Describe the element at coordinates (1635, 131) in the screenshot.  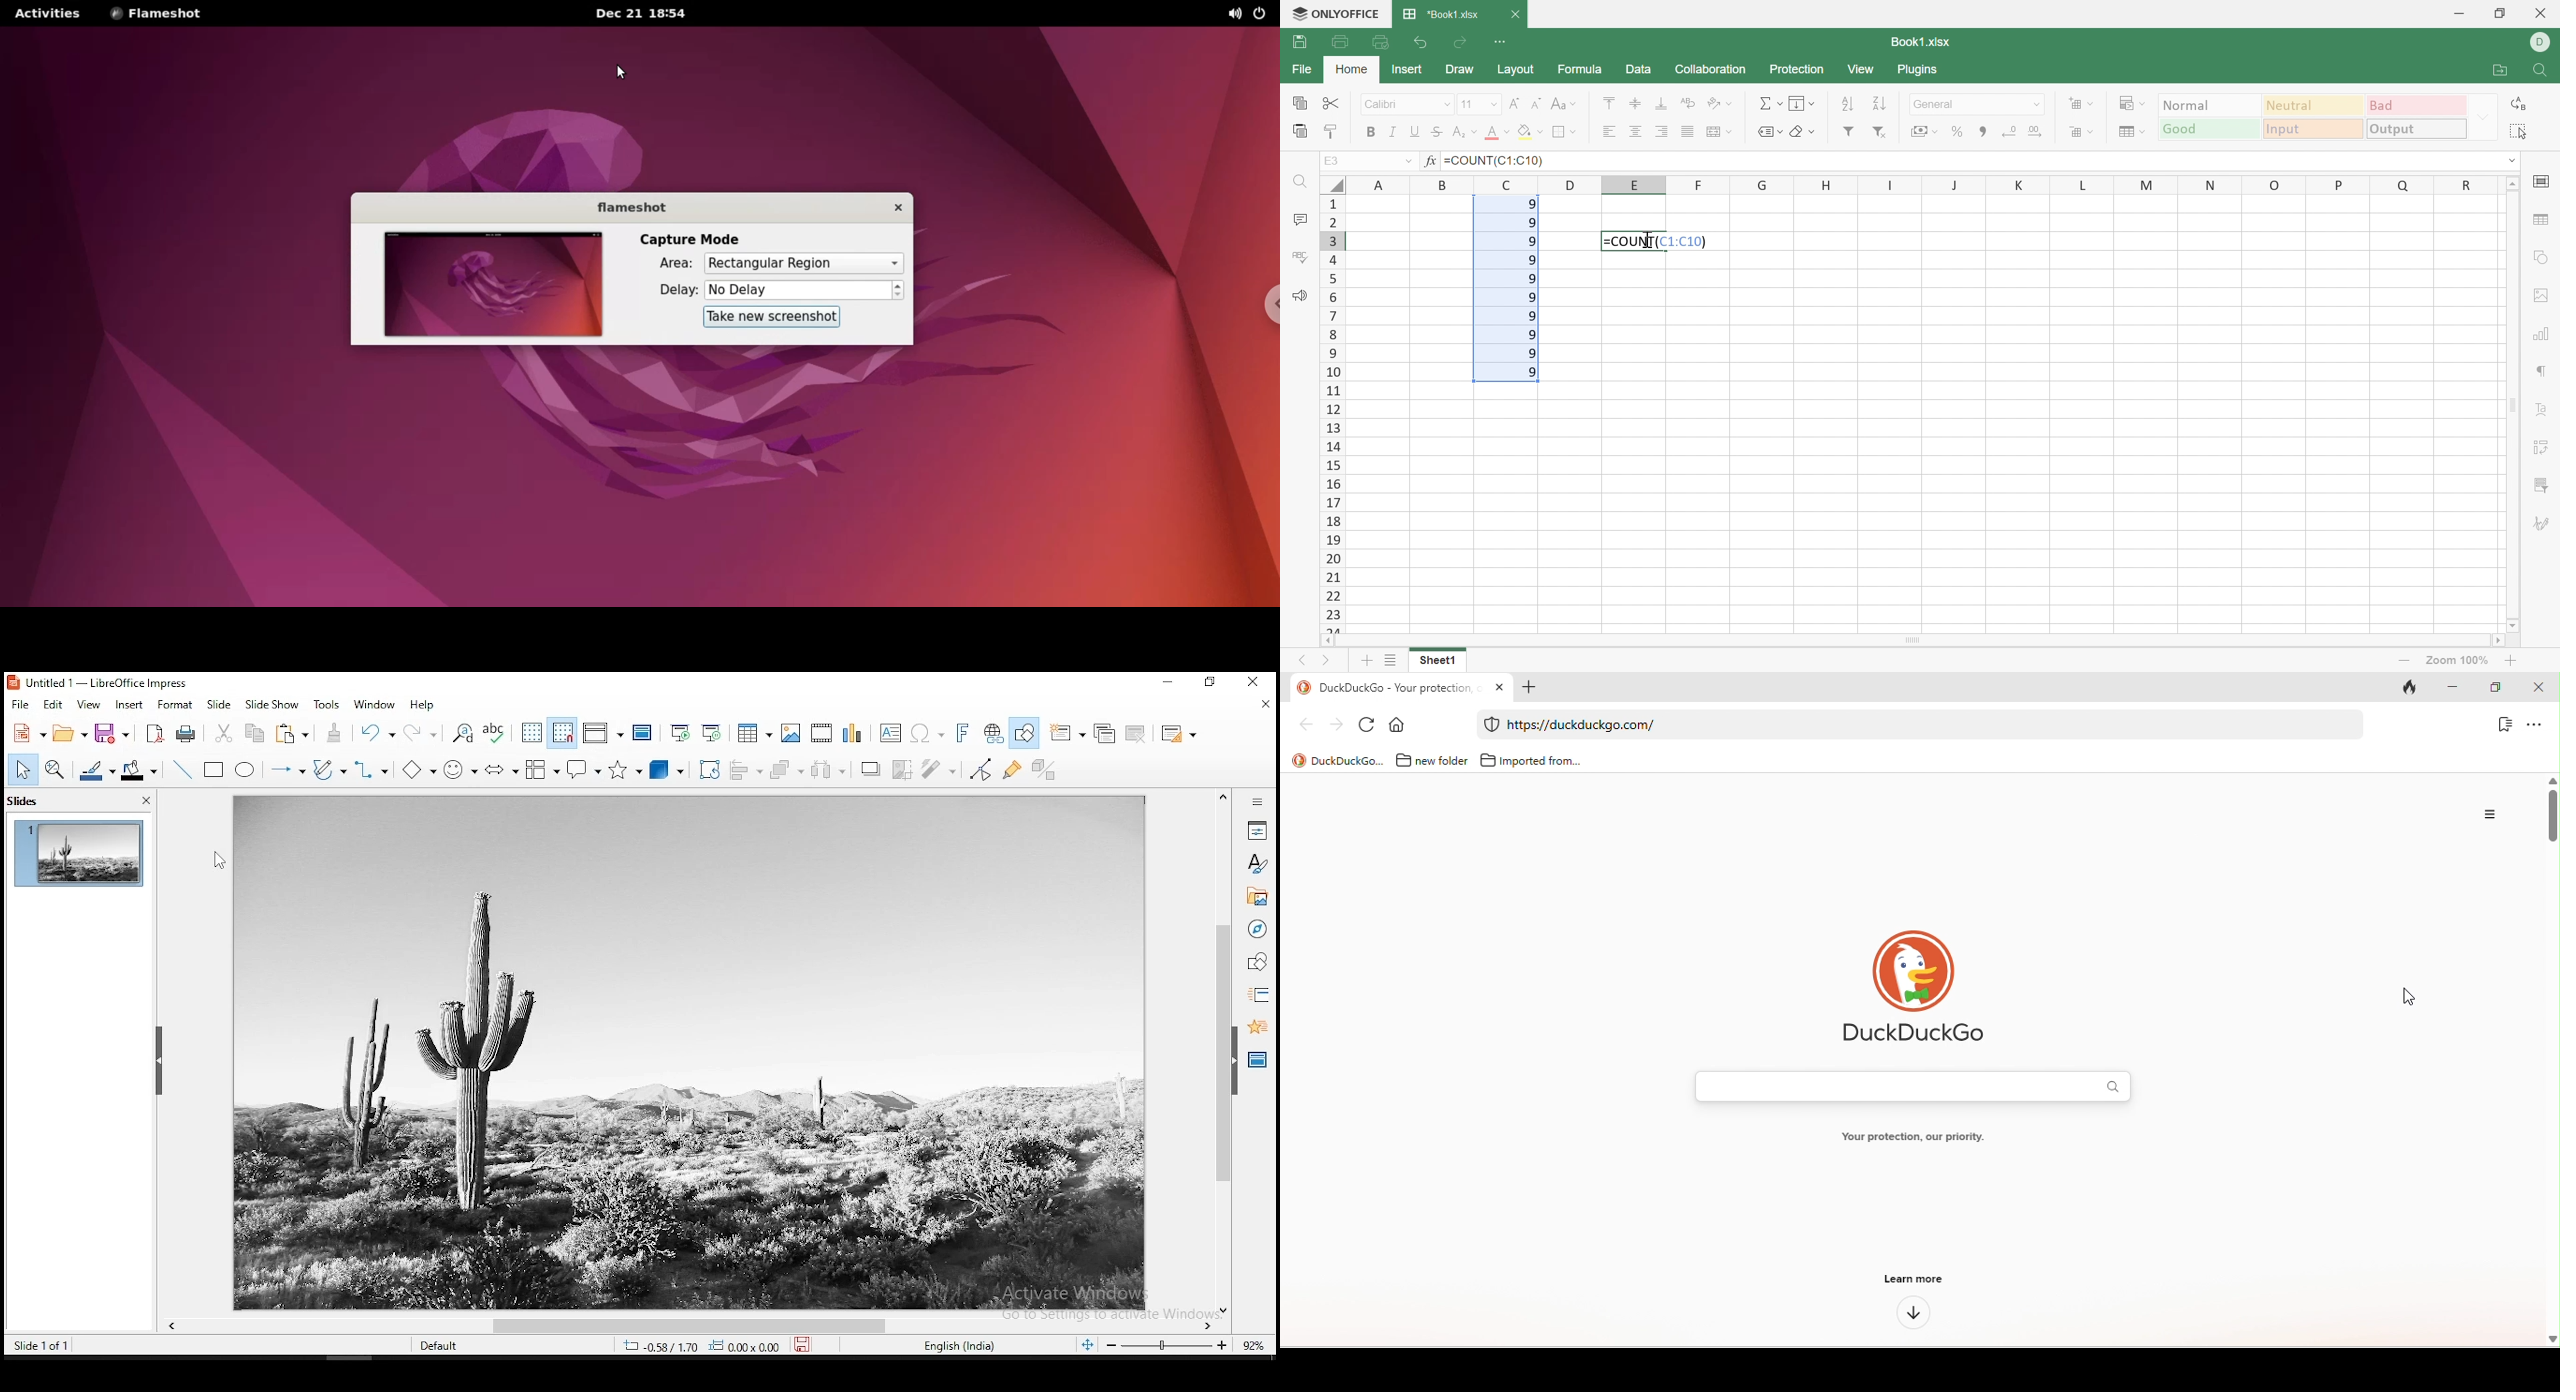
I see `Align Center` at that location.